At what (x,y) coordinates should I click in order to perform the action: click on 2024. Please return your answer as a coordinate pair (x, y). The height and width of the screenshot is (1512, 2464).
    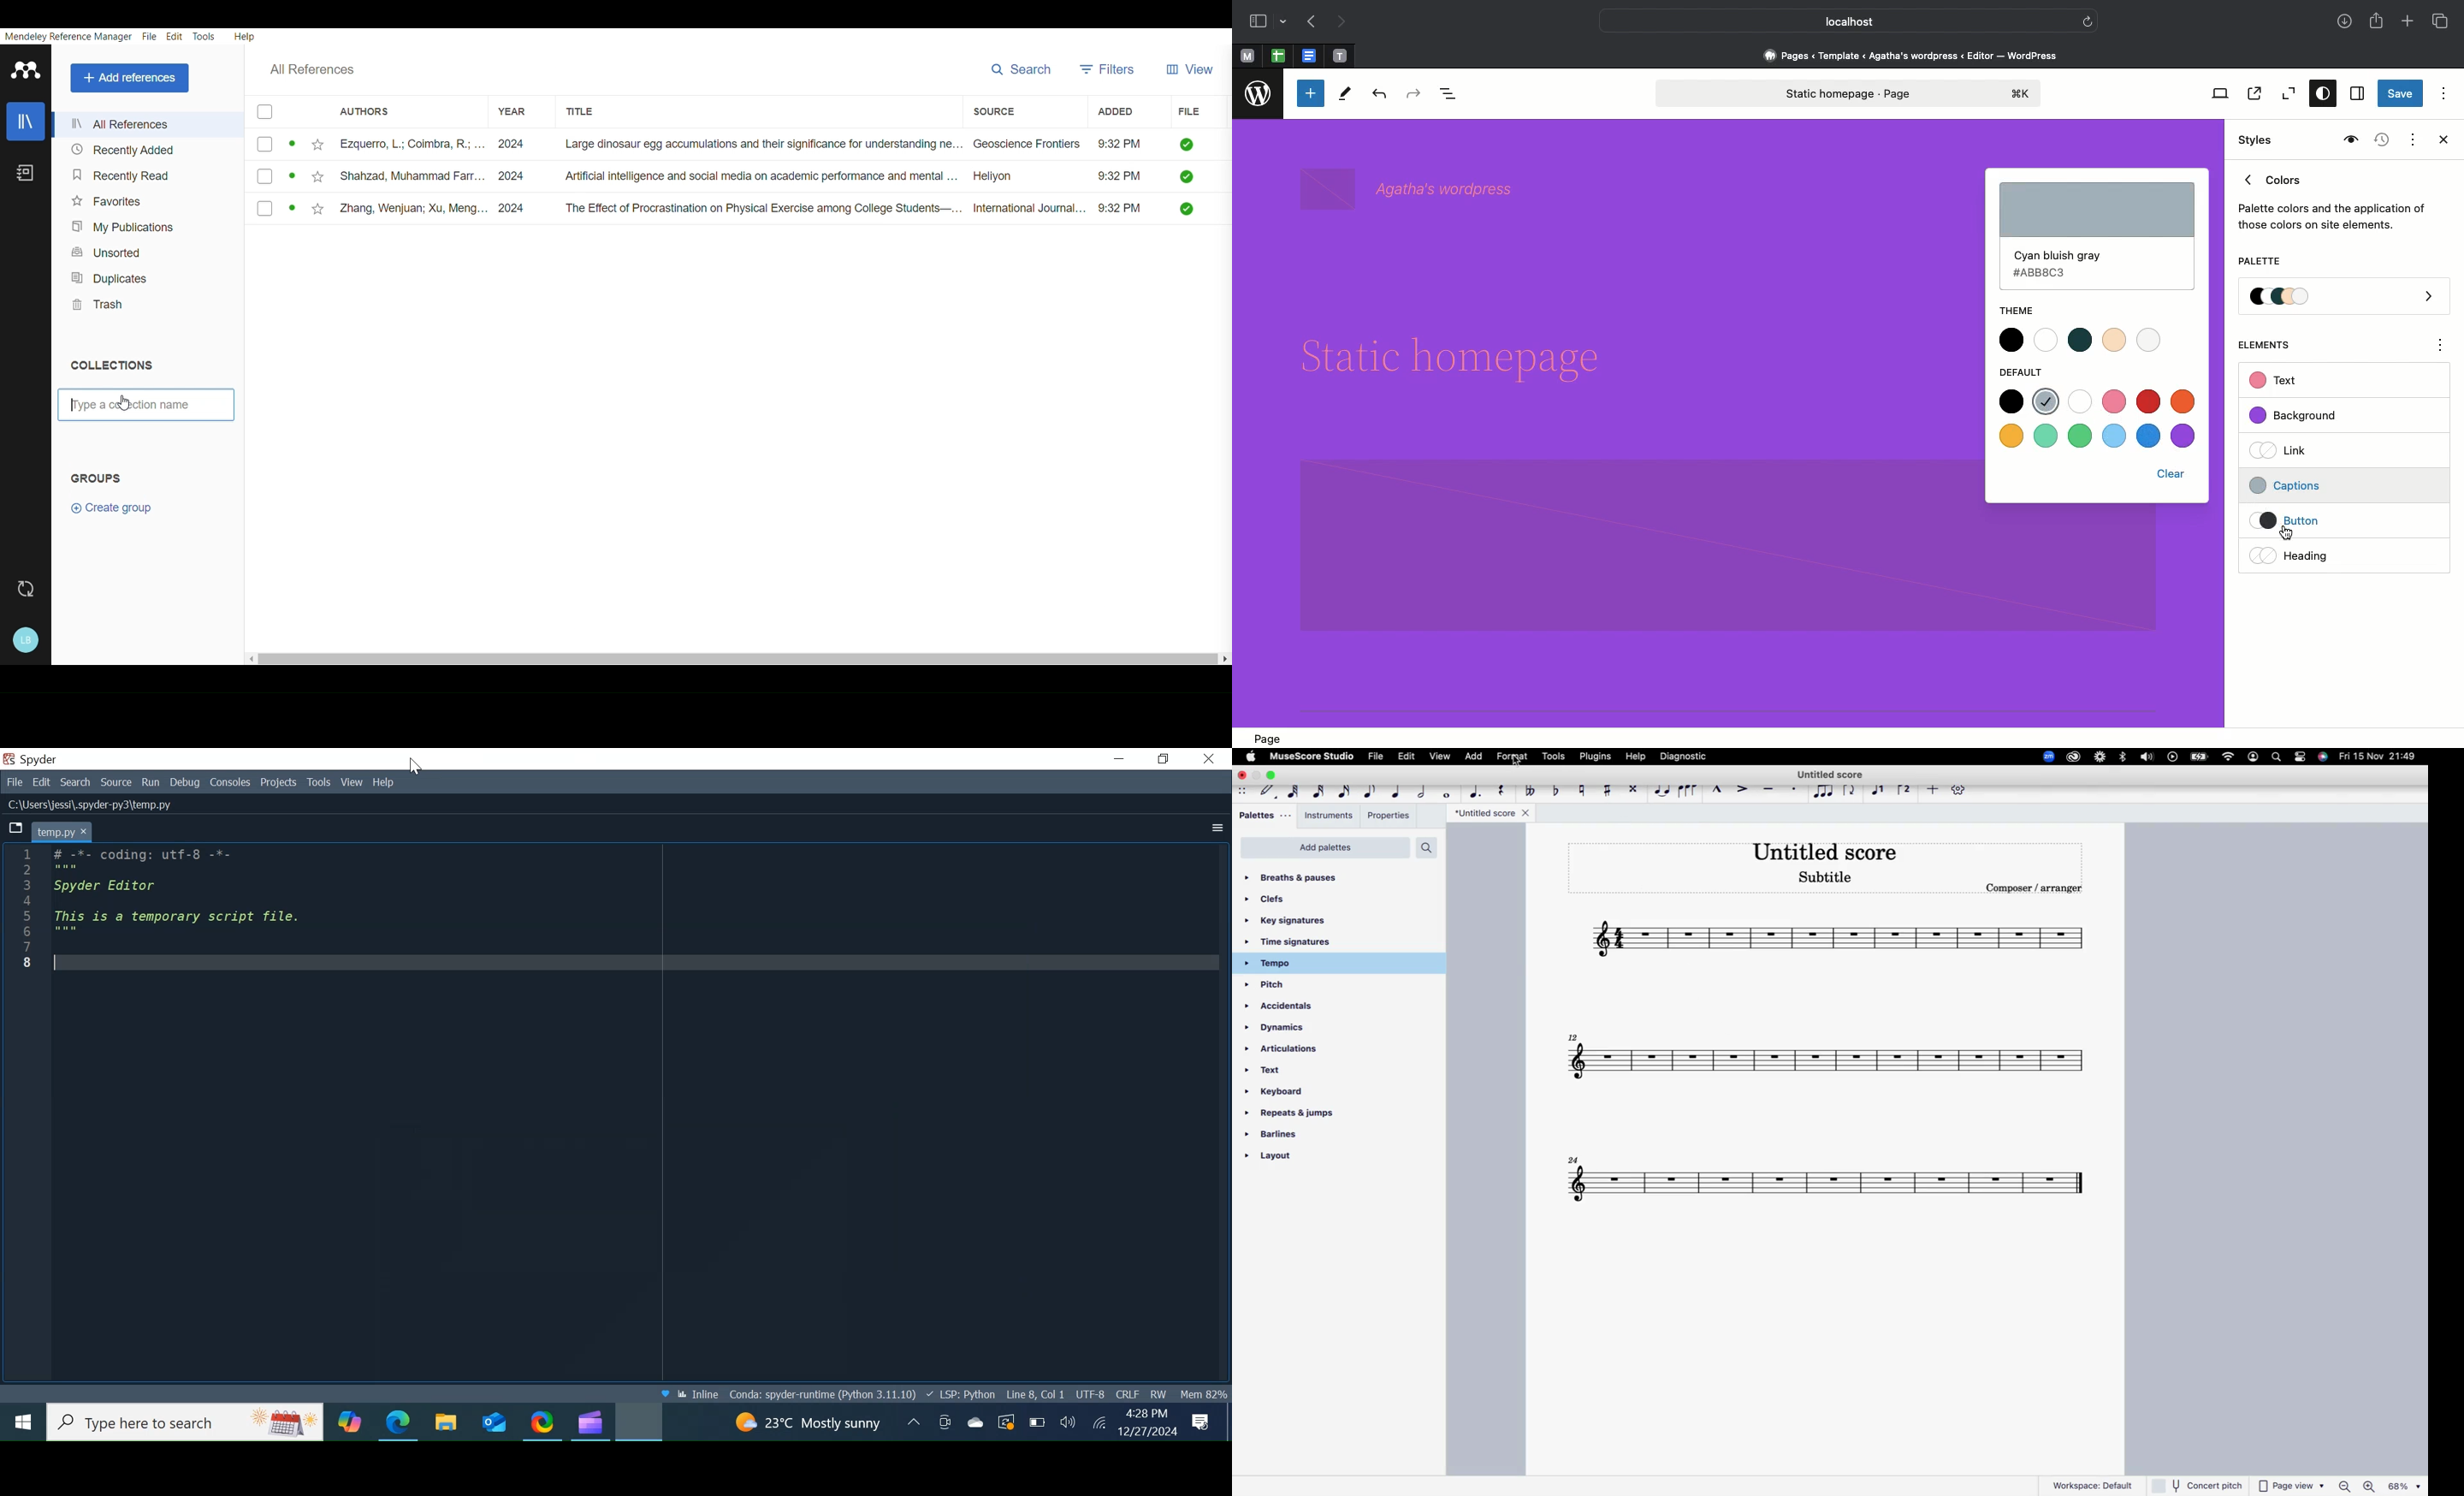
    Looking at the image, I should click on (518, 207).